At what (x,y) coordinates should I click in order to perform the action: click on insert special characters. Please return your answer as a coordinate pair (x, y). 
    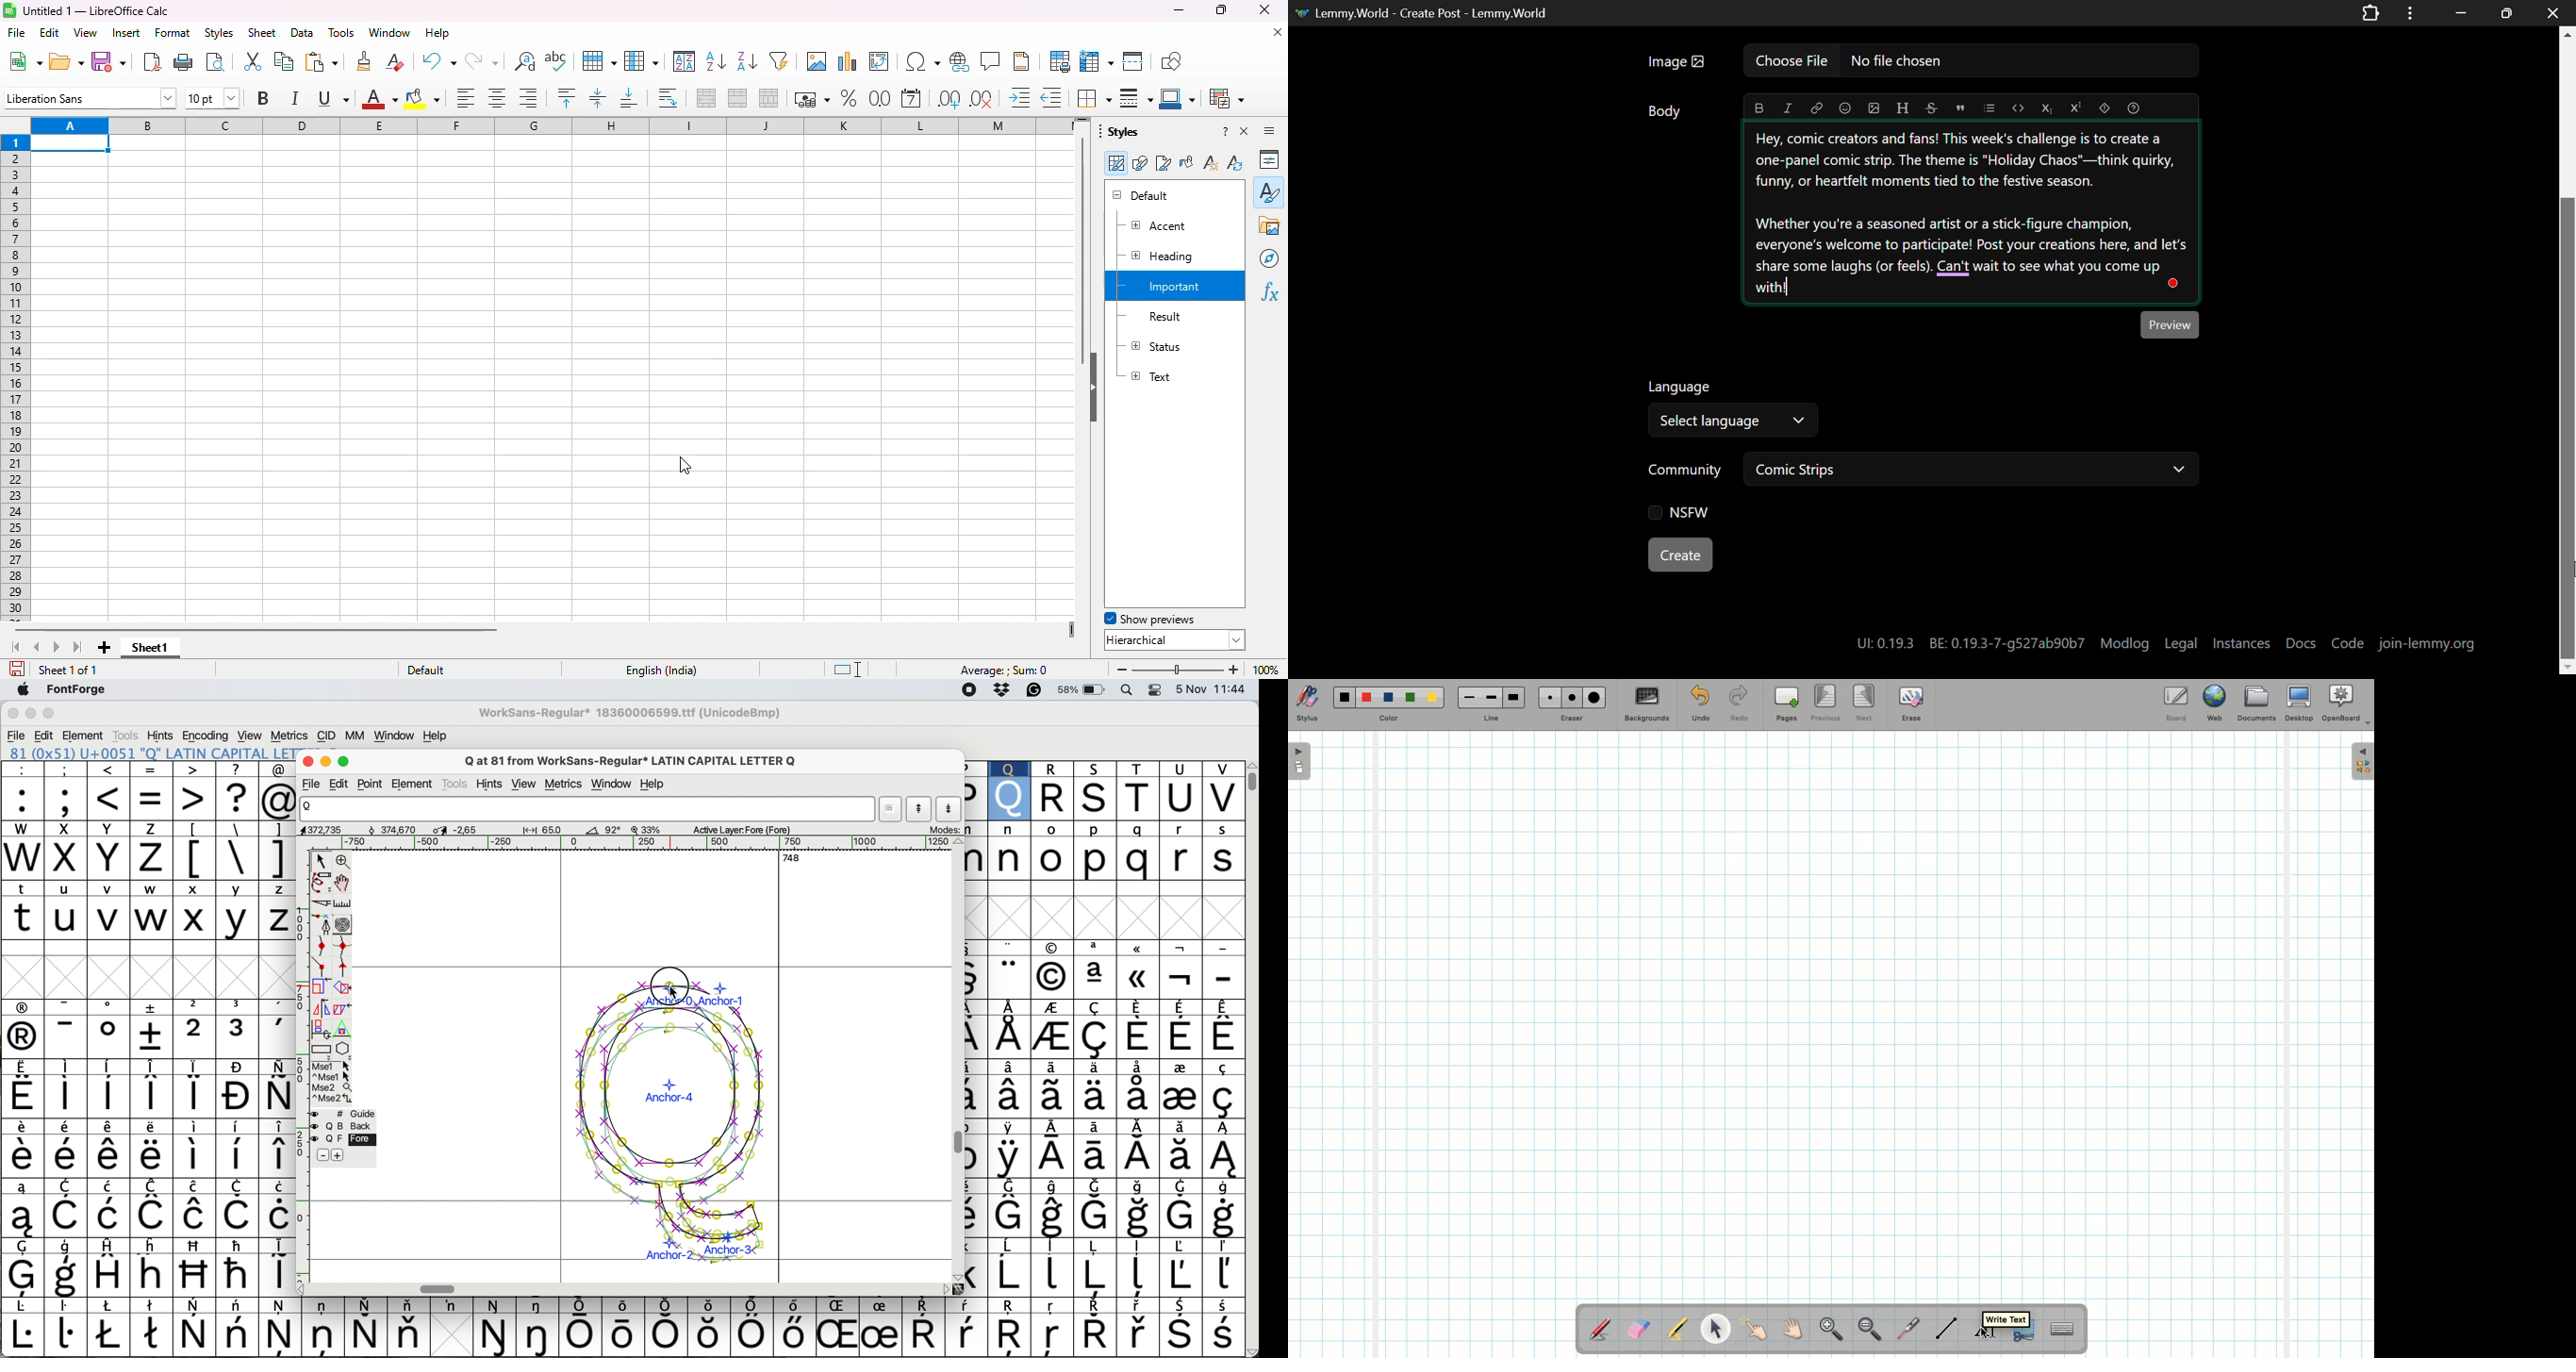
    Looking at the image, I should click on (922, 61).